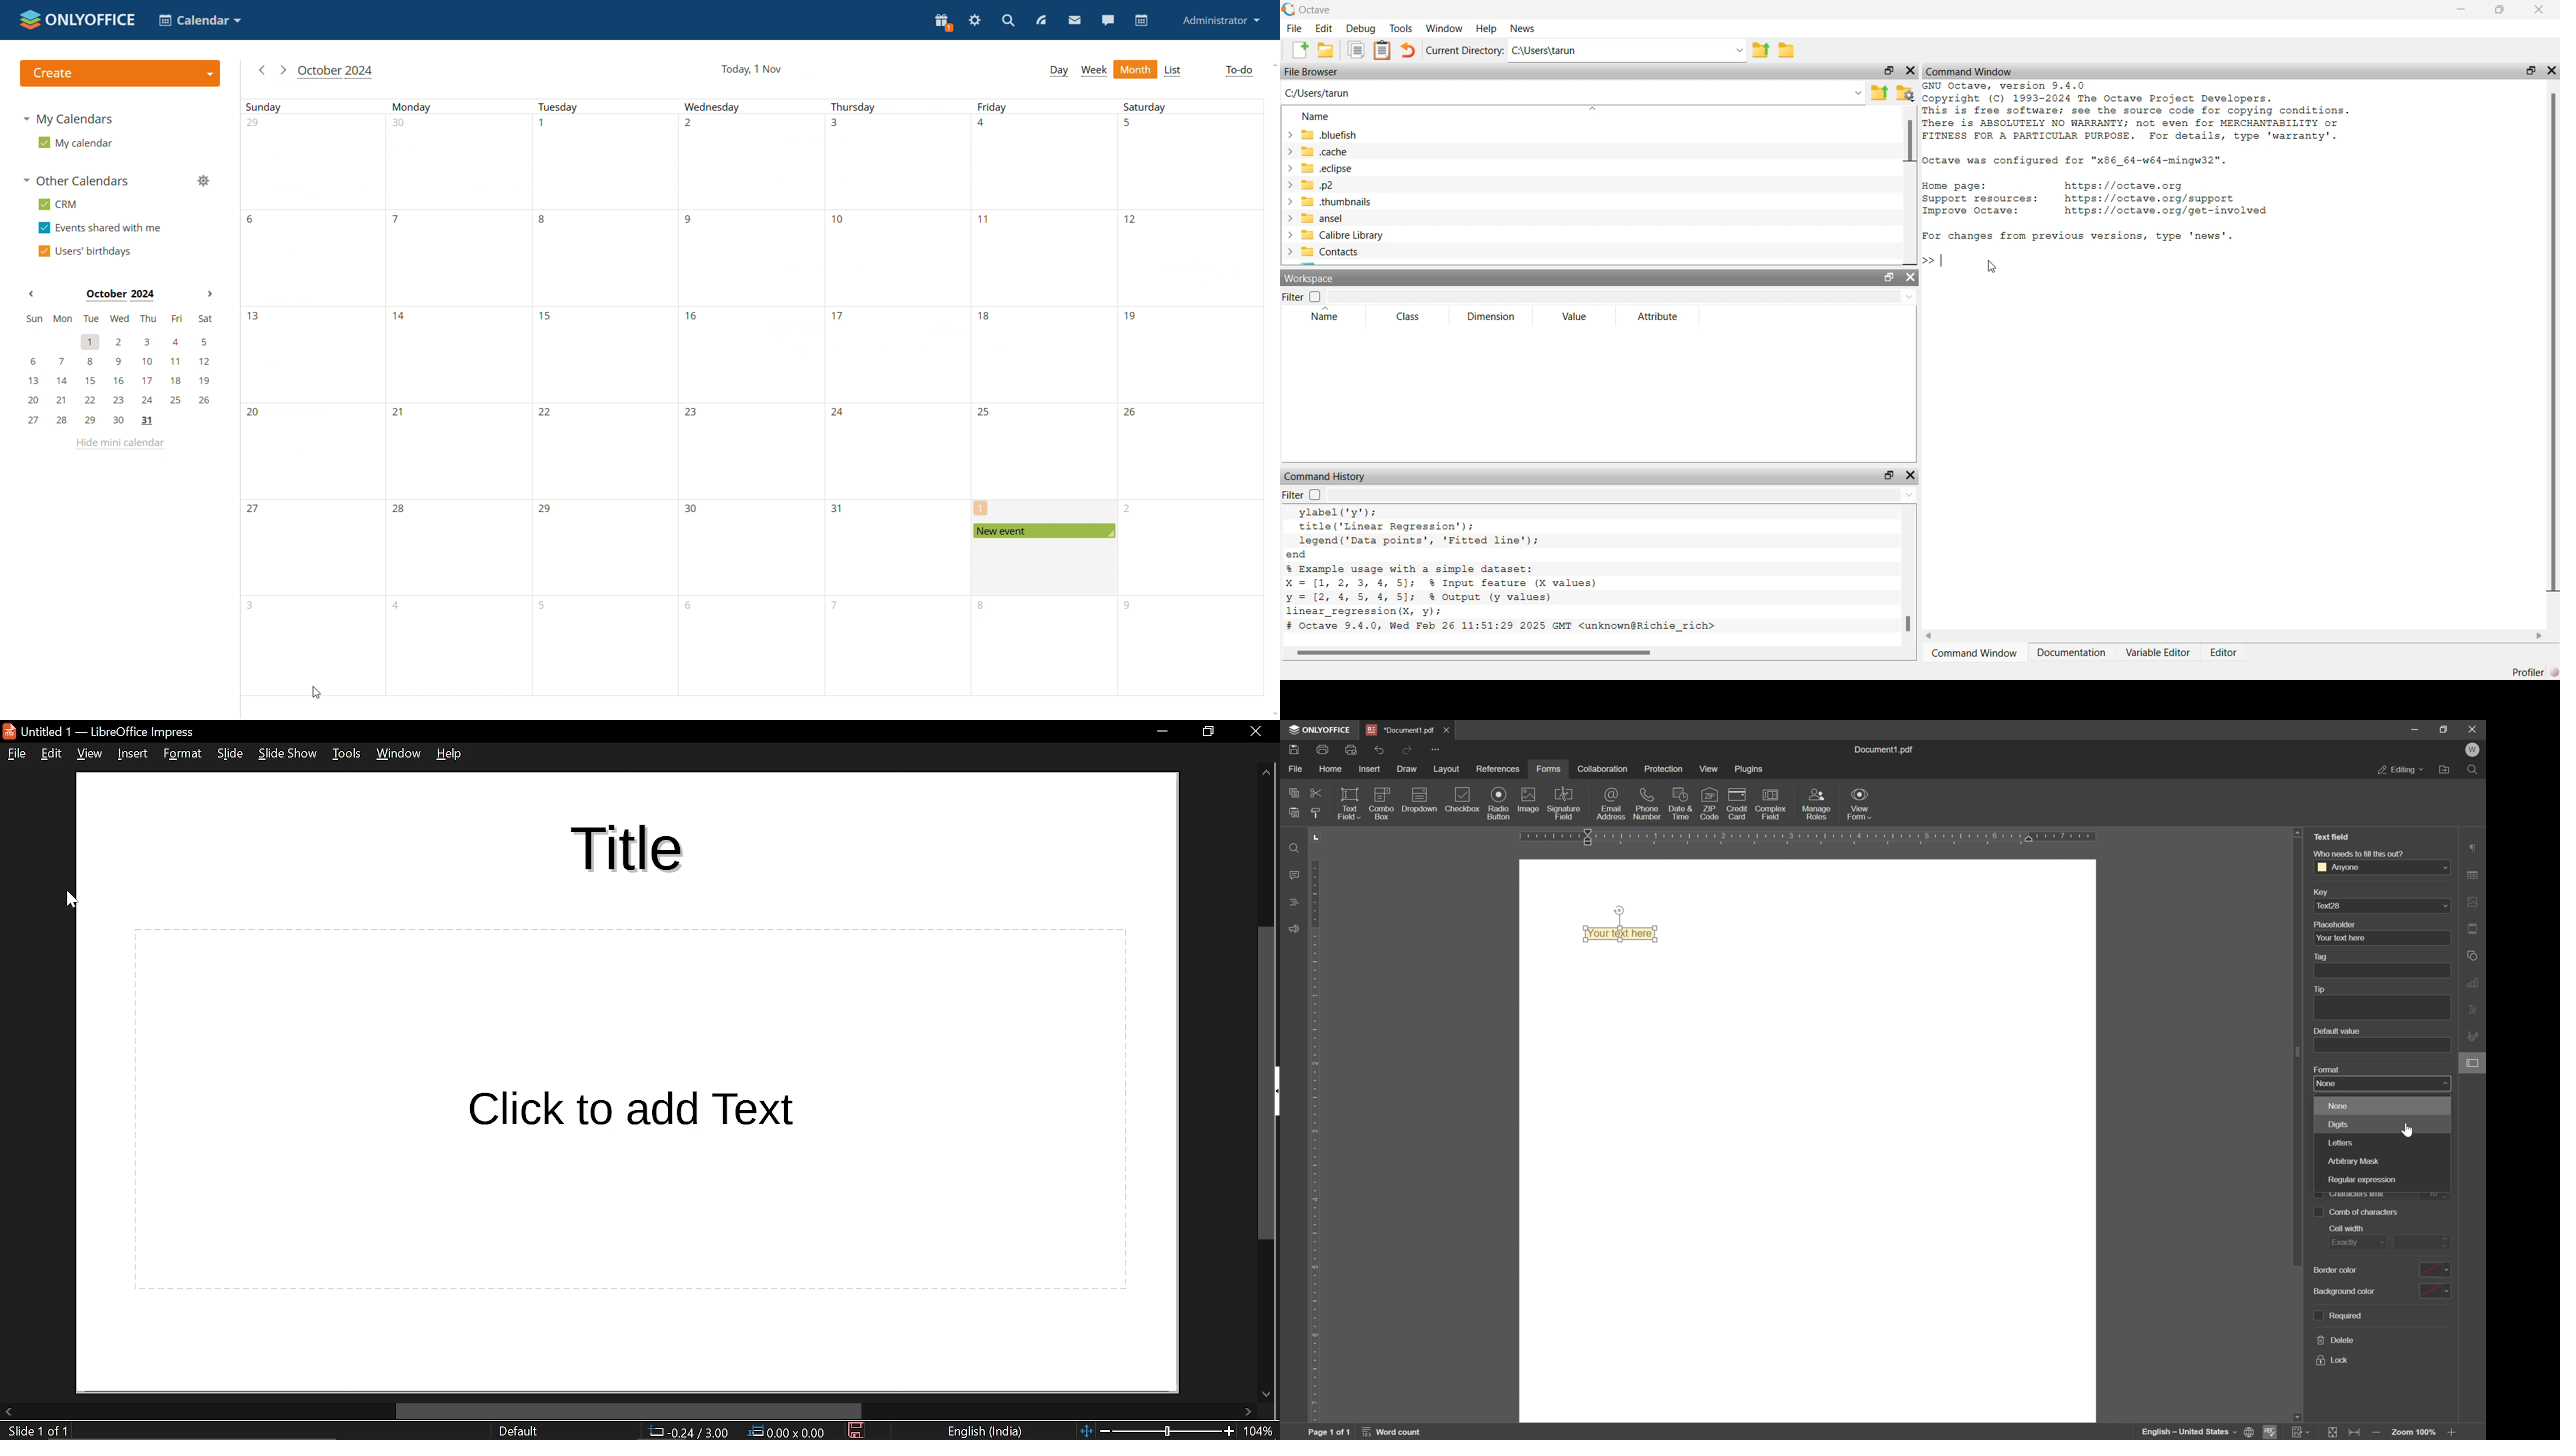 The image size is (2576, 1456). What do you see at coordinates (1059, 71) in the screenshot?
I see `day view` at bounding box center [1059, 71].